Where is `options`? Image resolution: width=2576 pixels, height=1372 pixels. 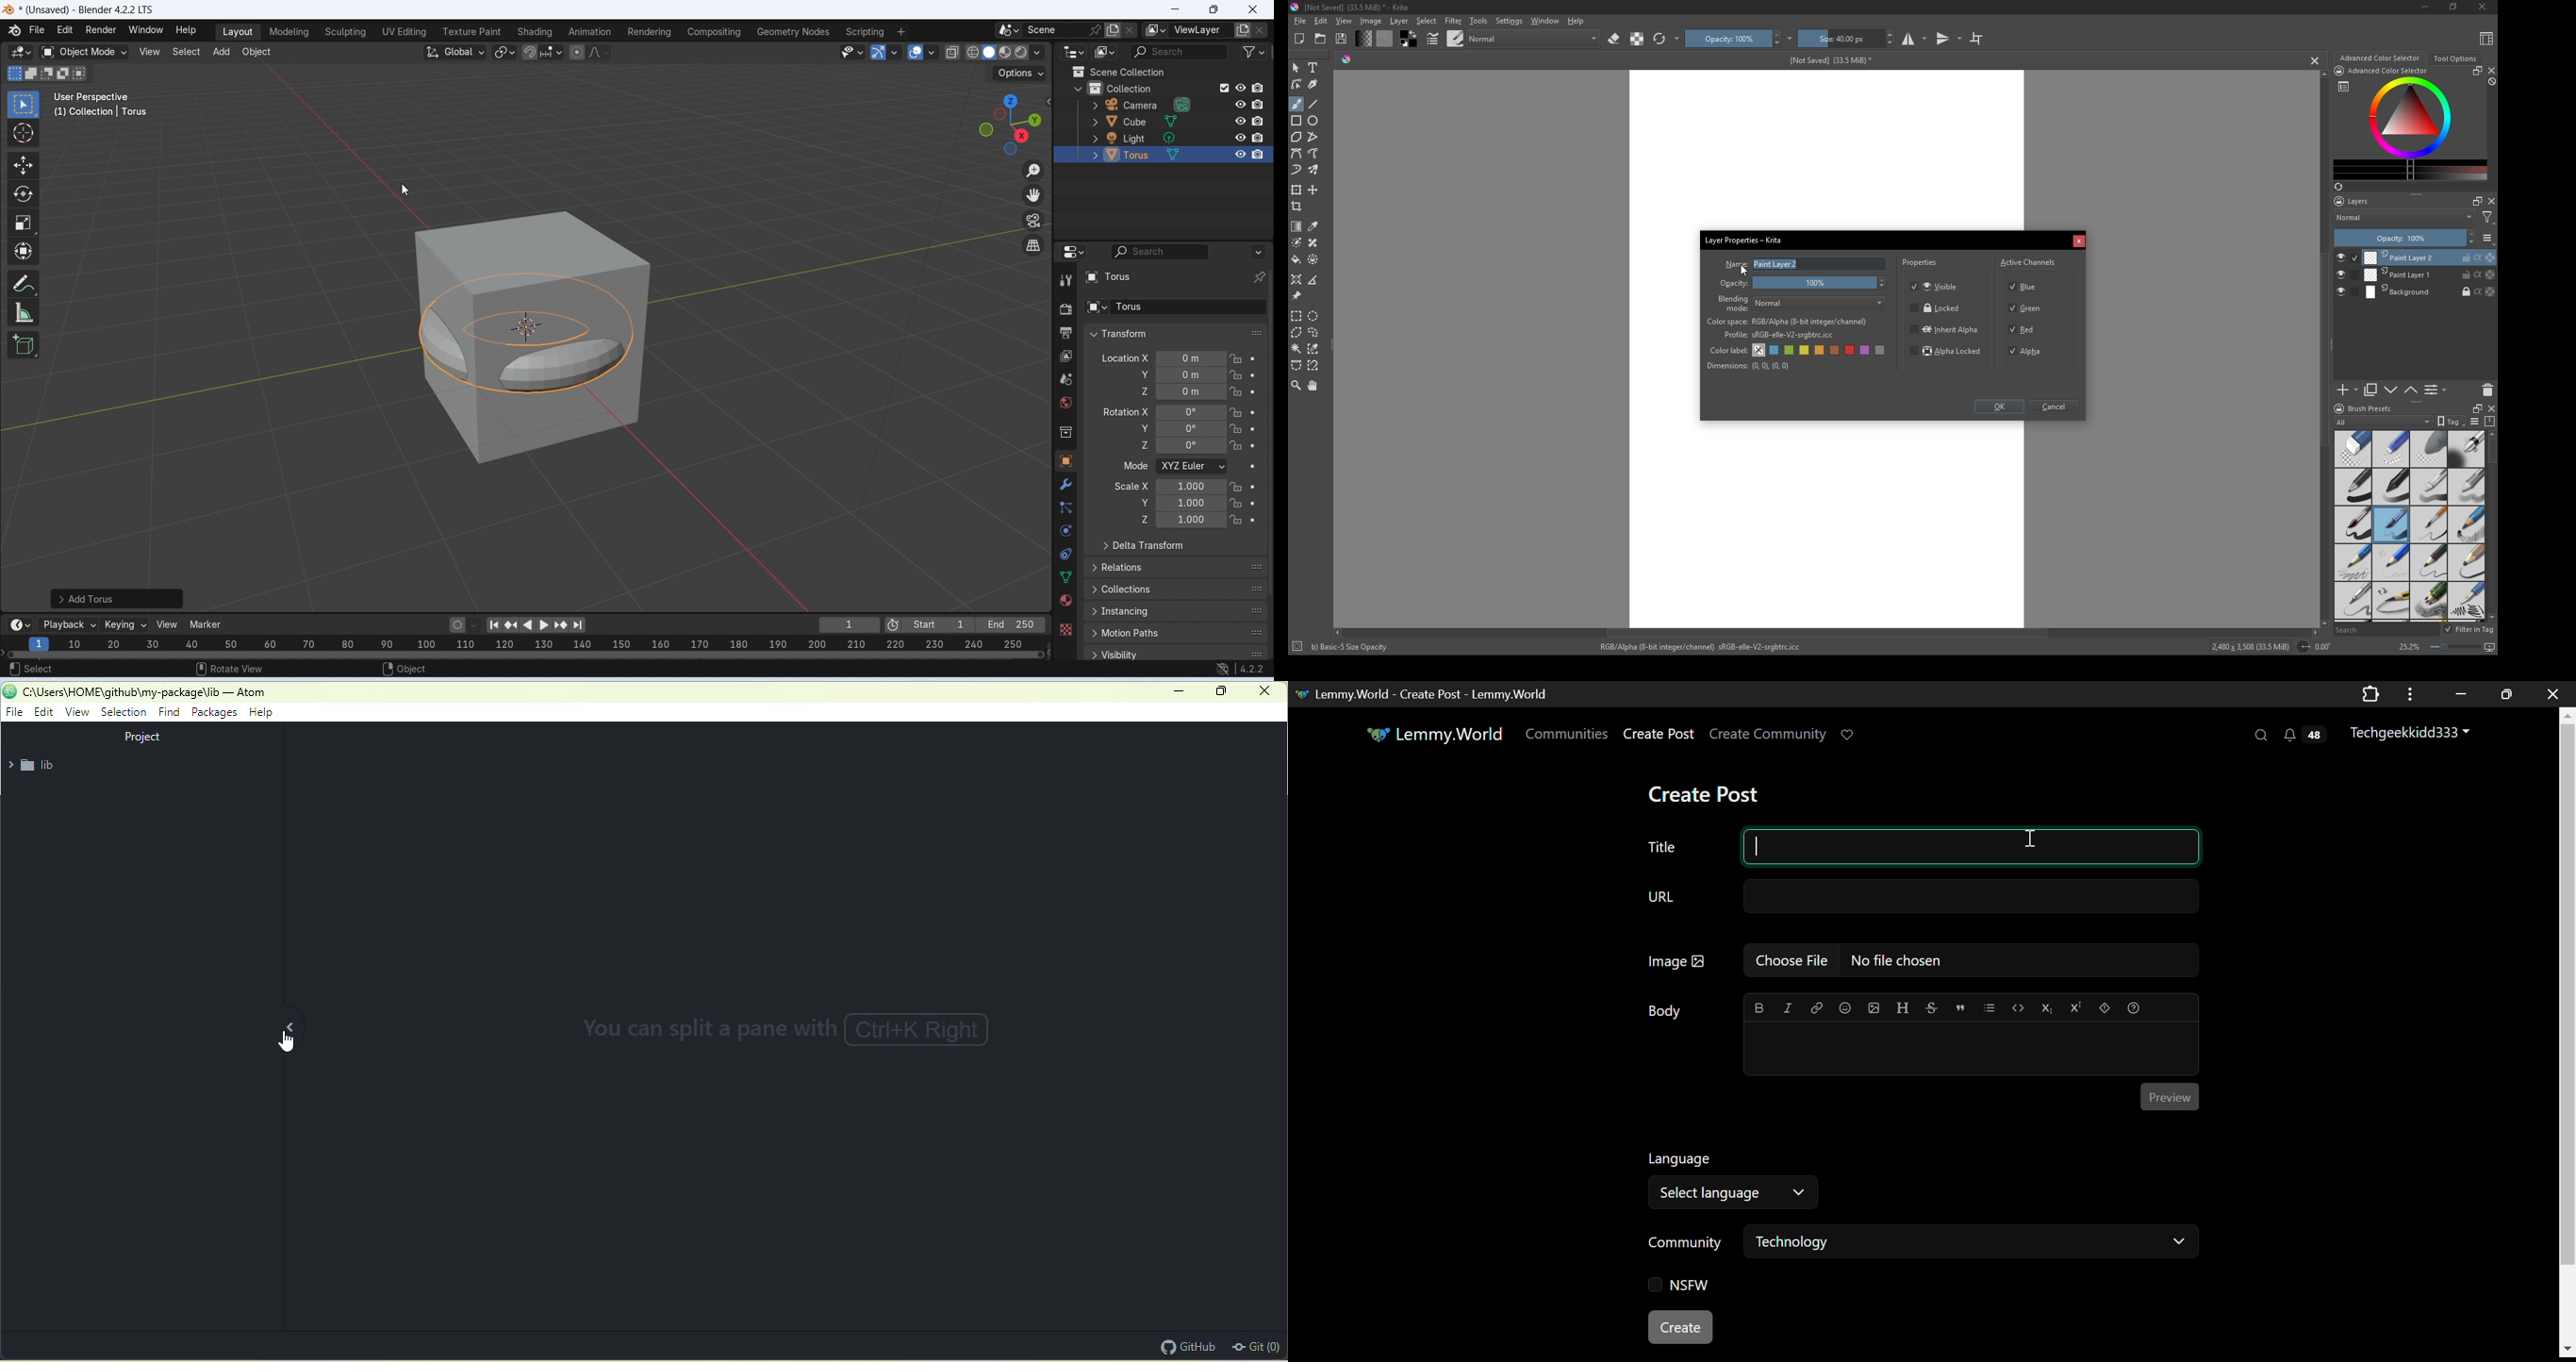 options is located at coordinates (1009, 31).